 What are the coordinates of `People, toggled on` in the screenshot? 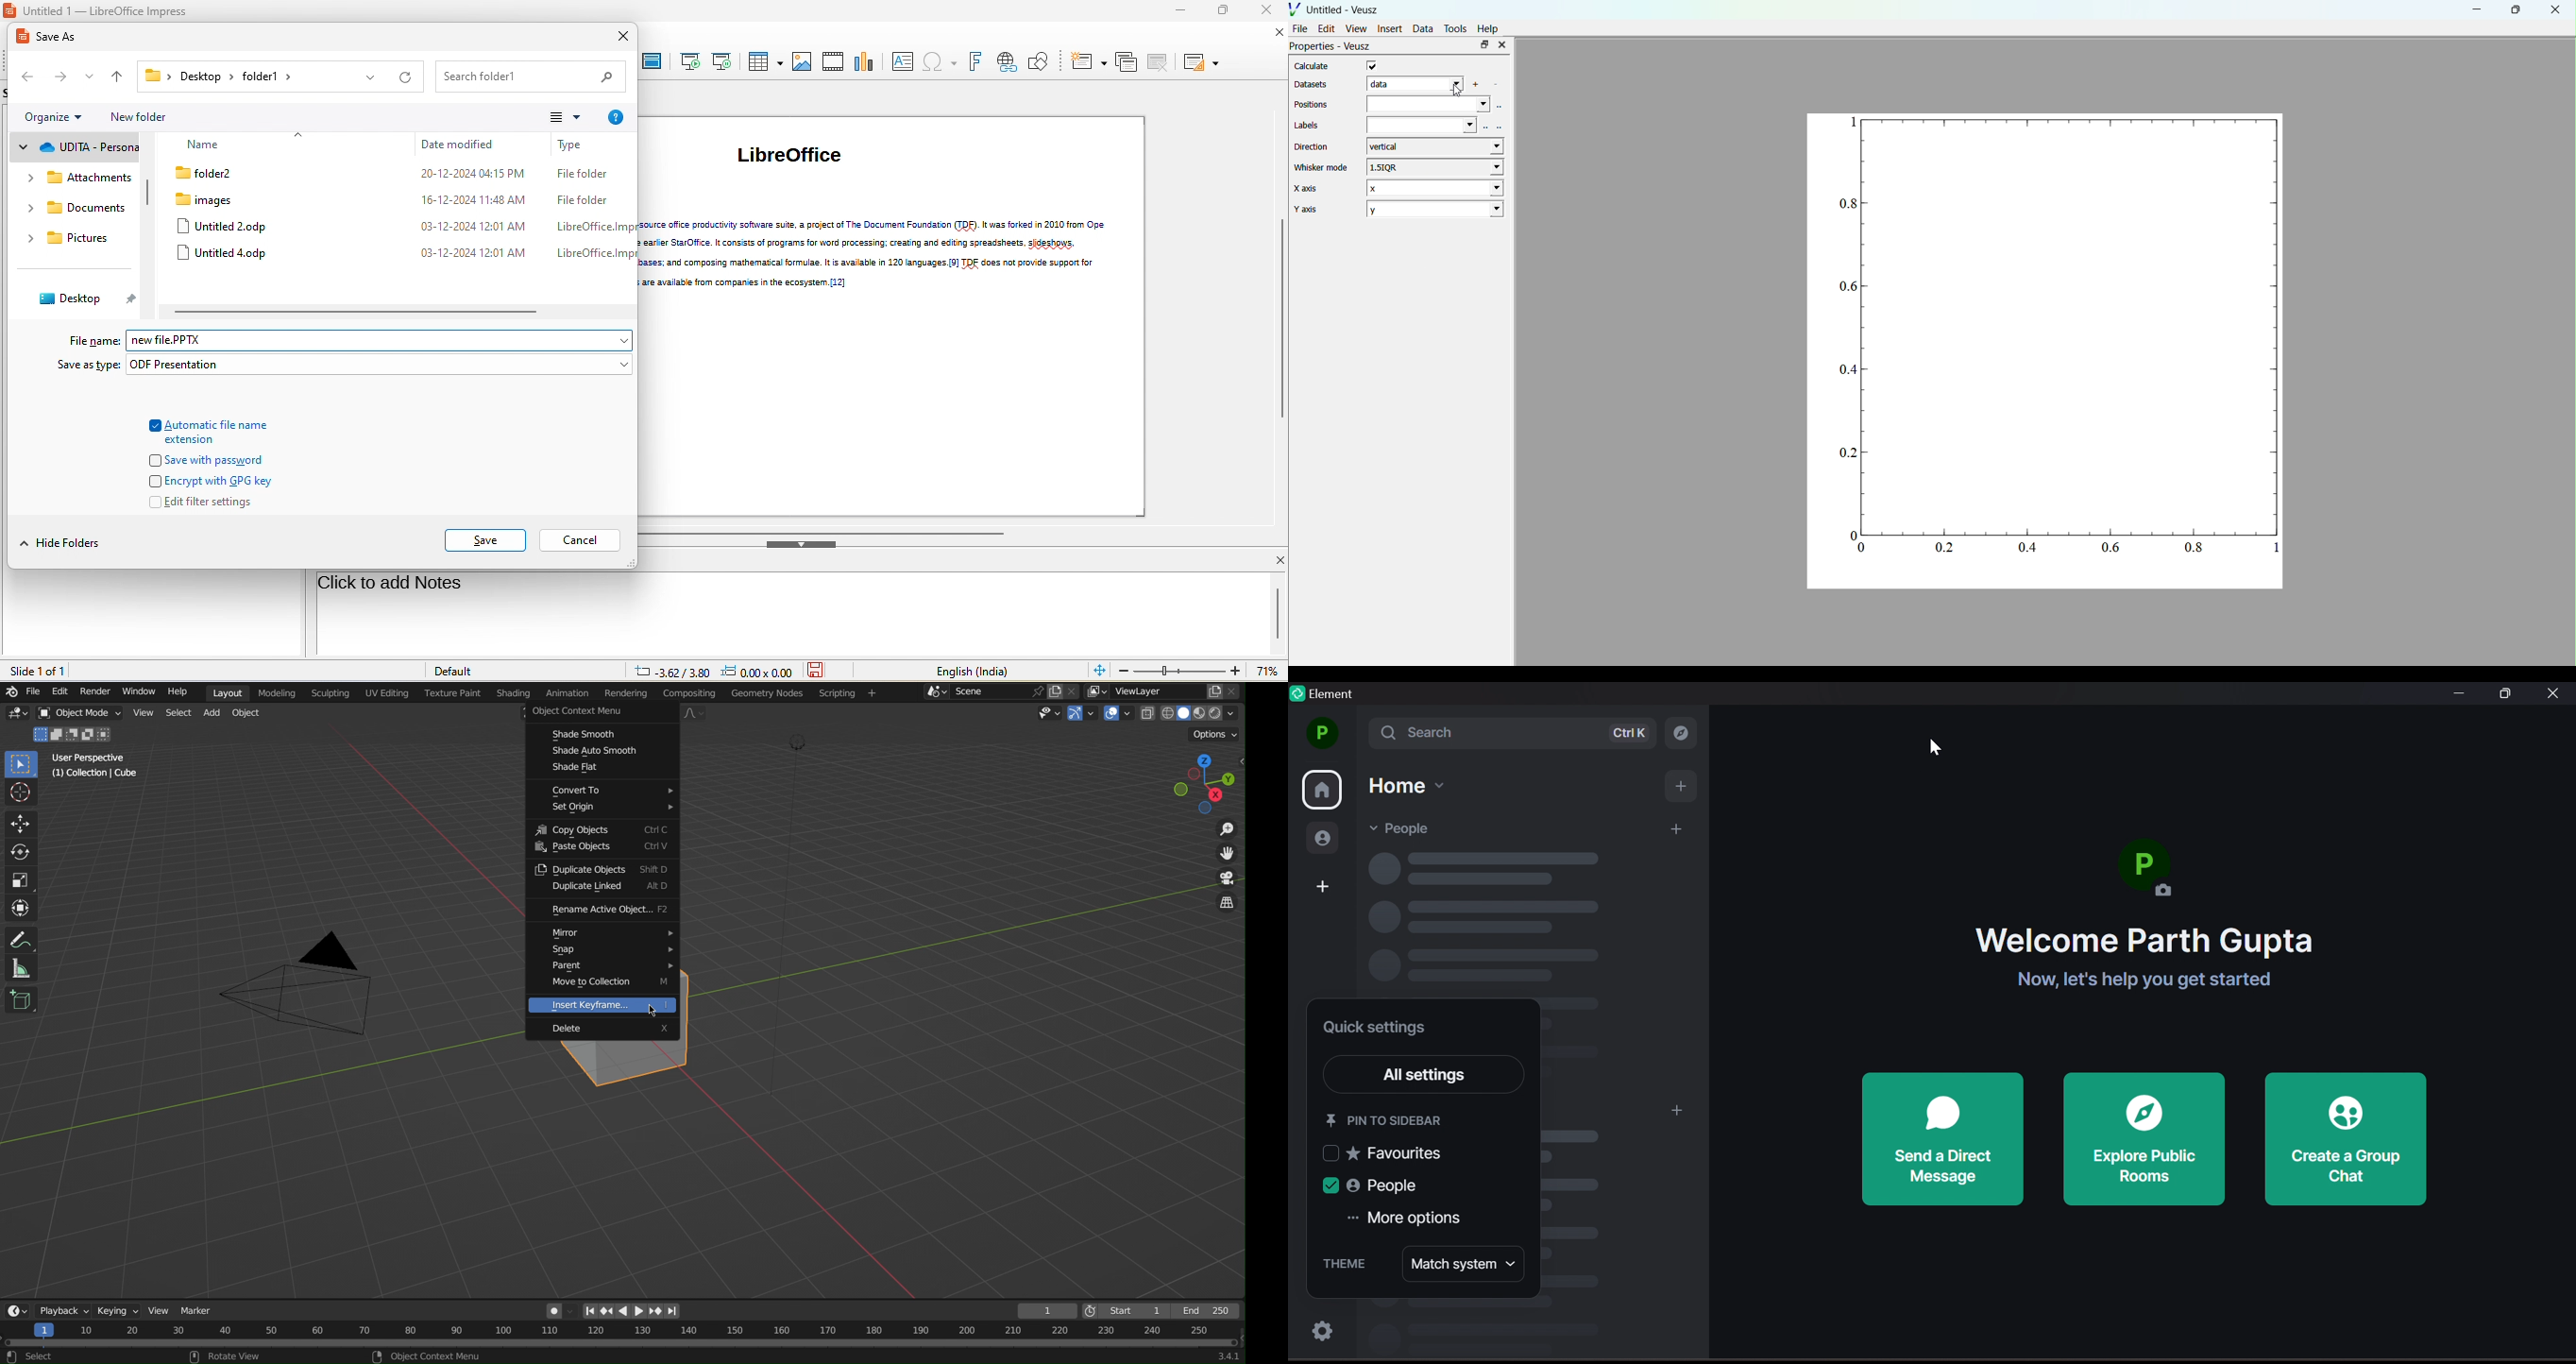 It's located at (1379, 1186).